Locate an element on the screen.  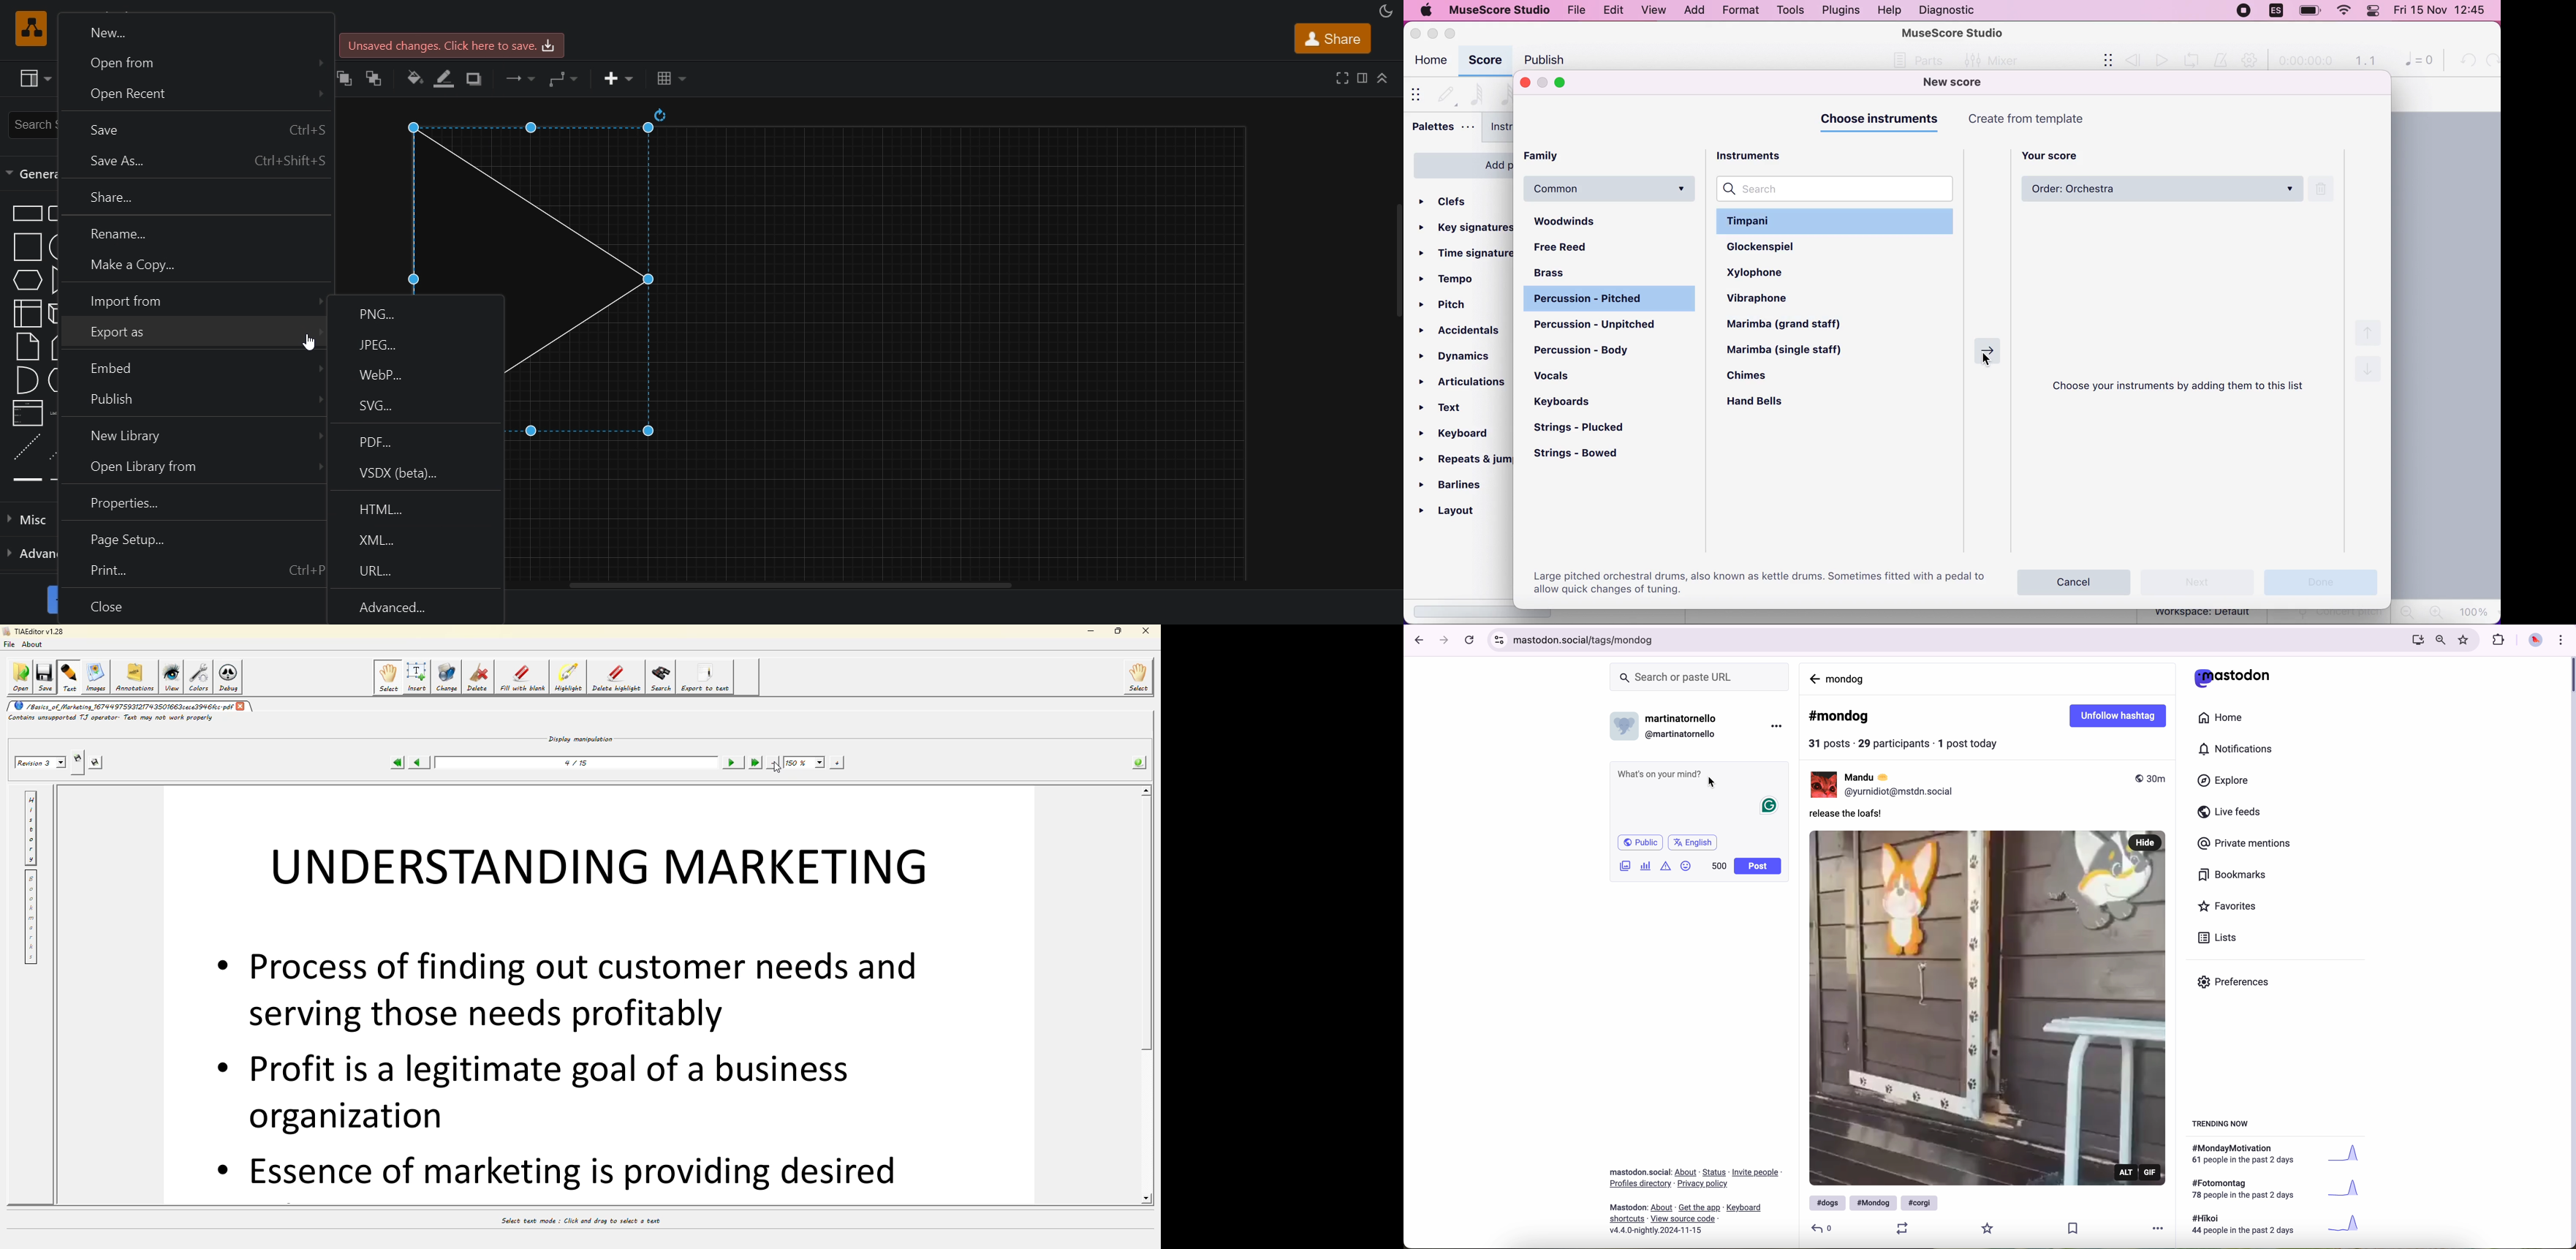
plugins is located at coordinates (1840, 10).